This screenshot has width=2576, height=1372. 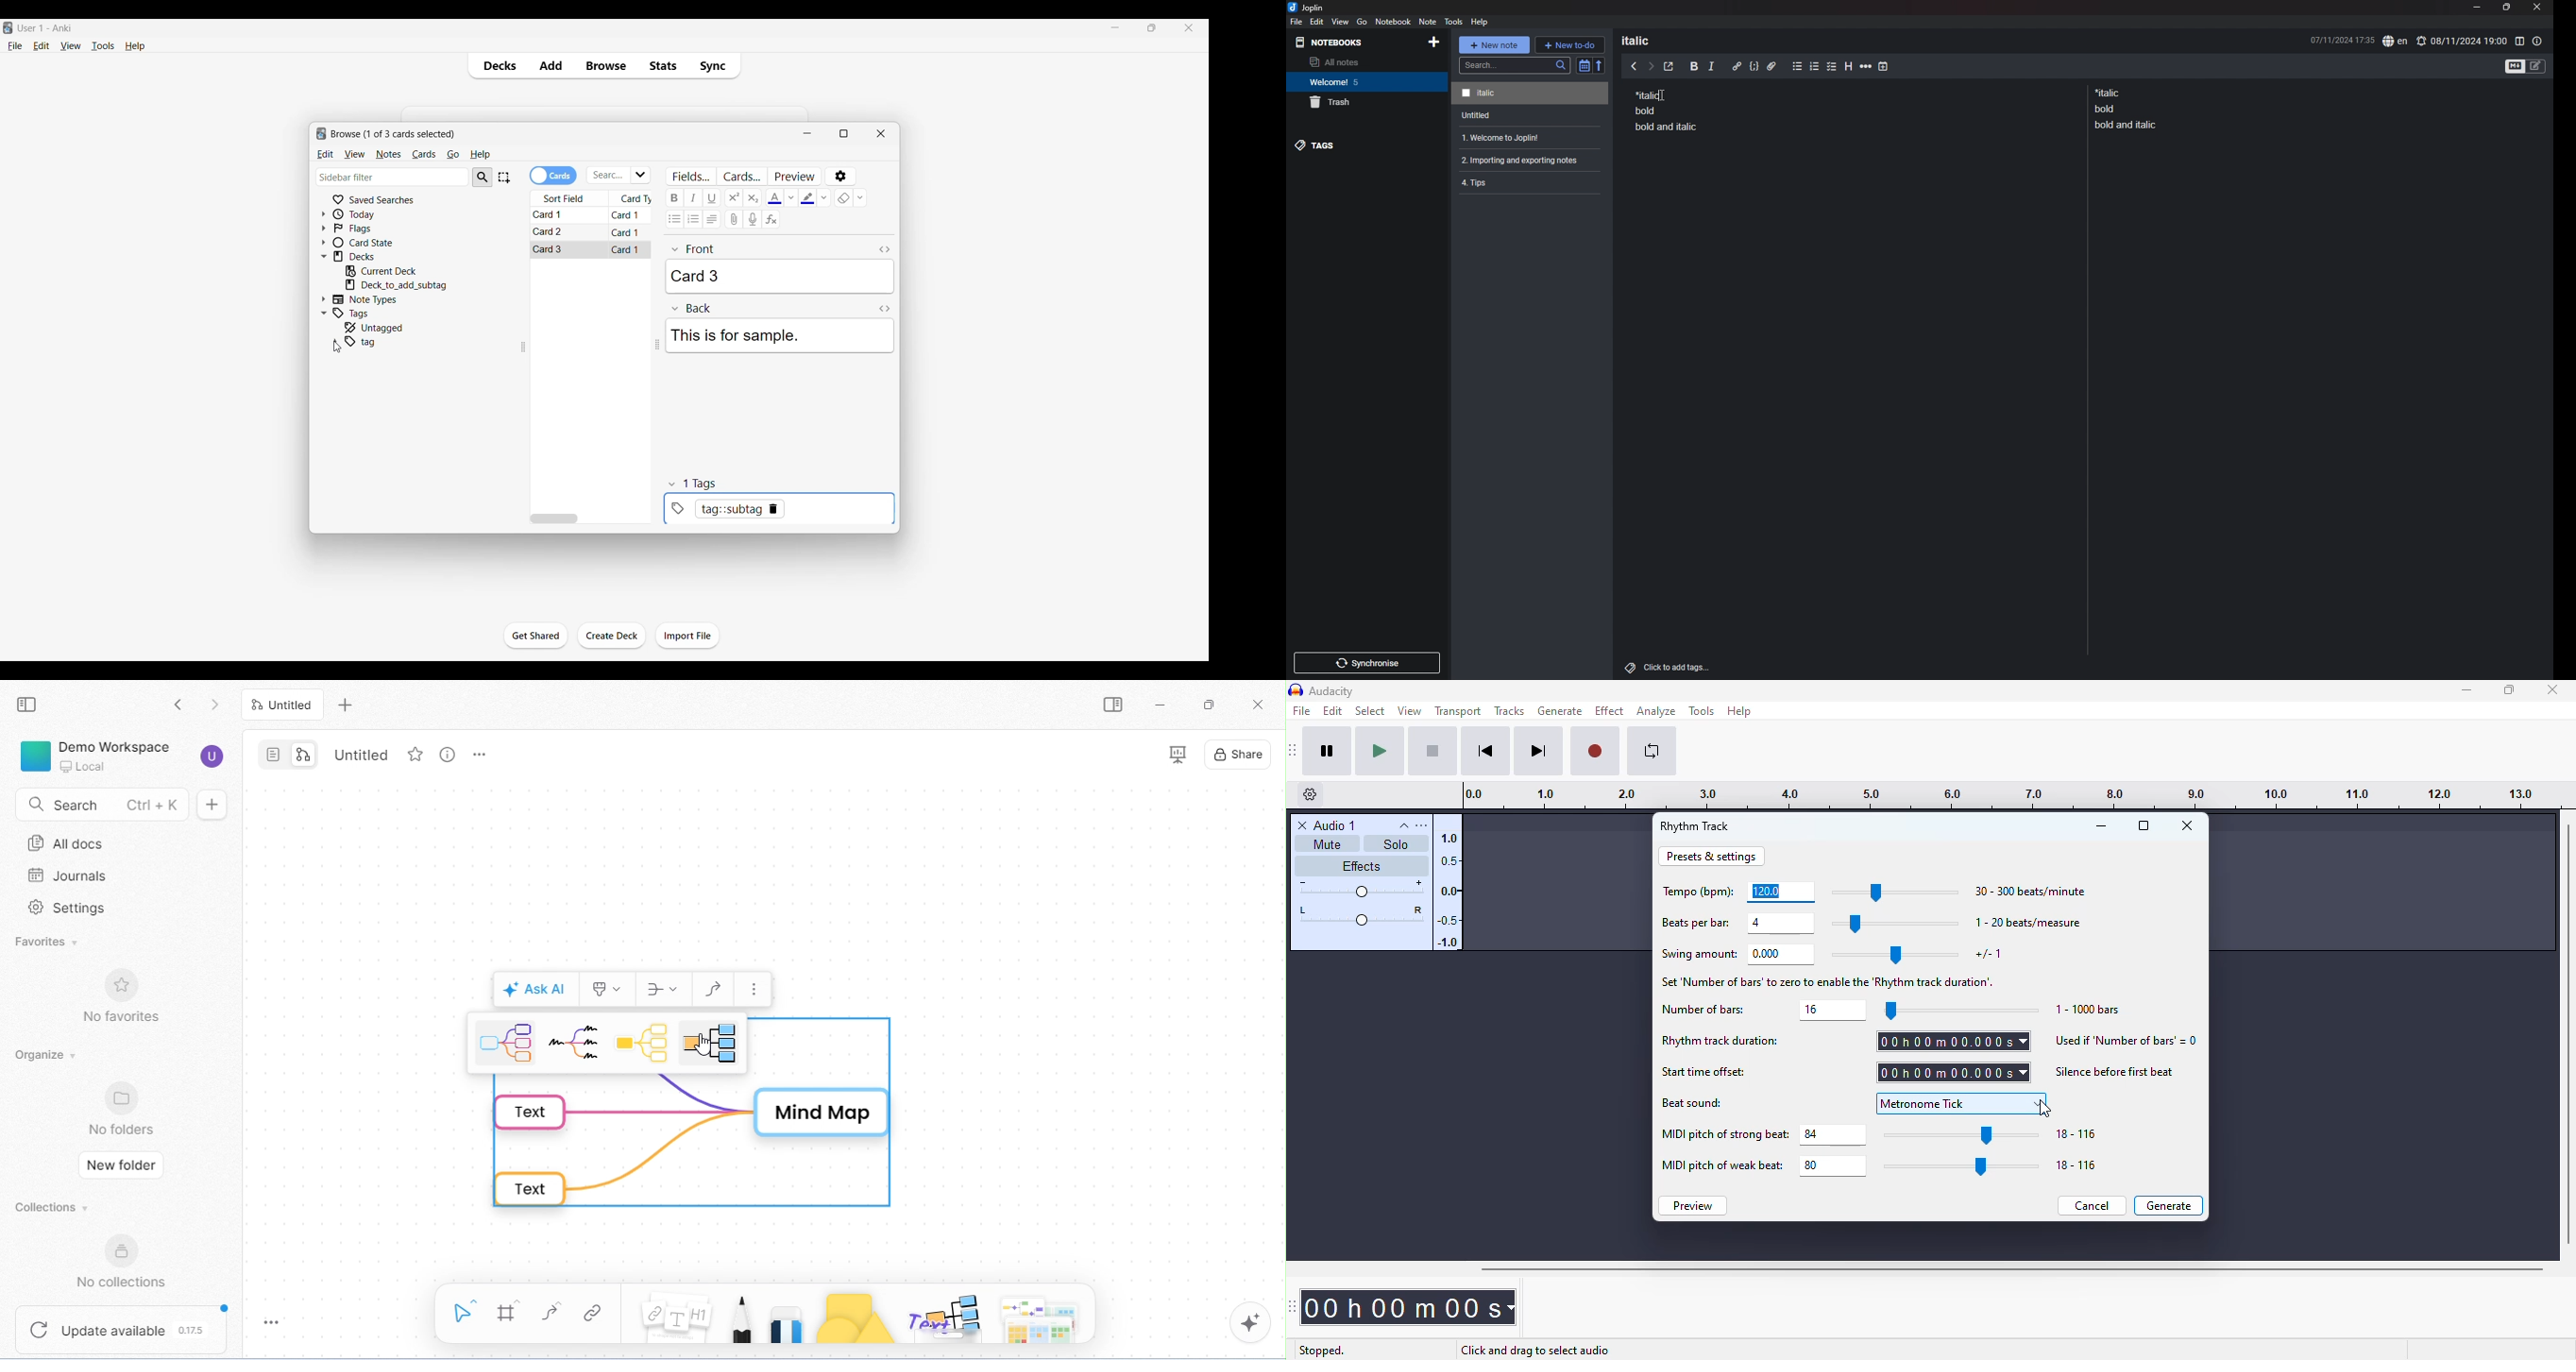 I want to click on add notebook, so click(x=1433, y=42).